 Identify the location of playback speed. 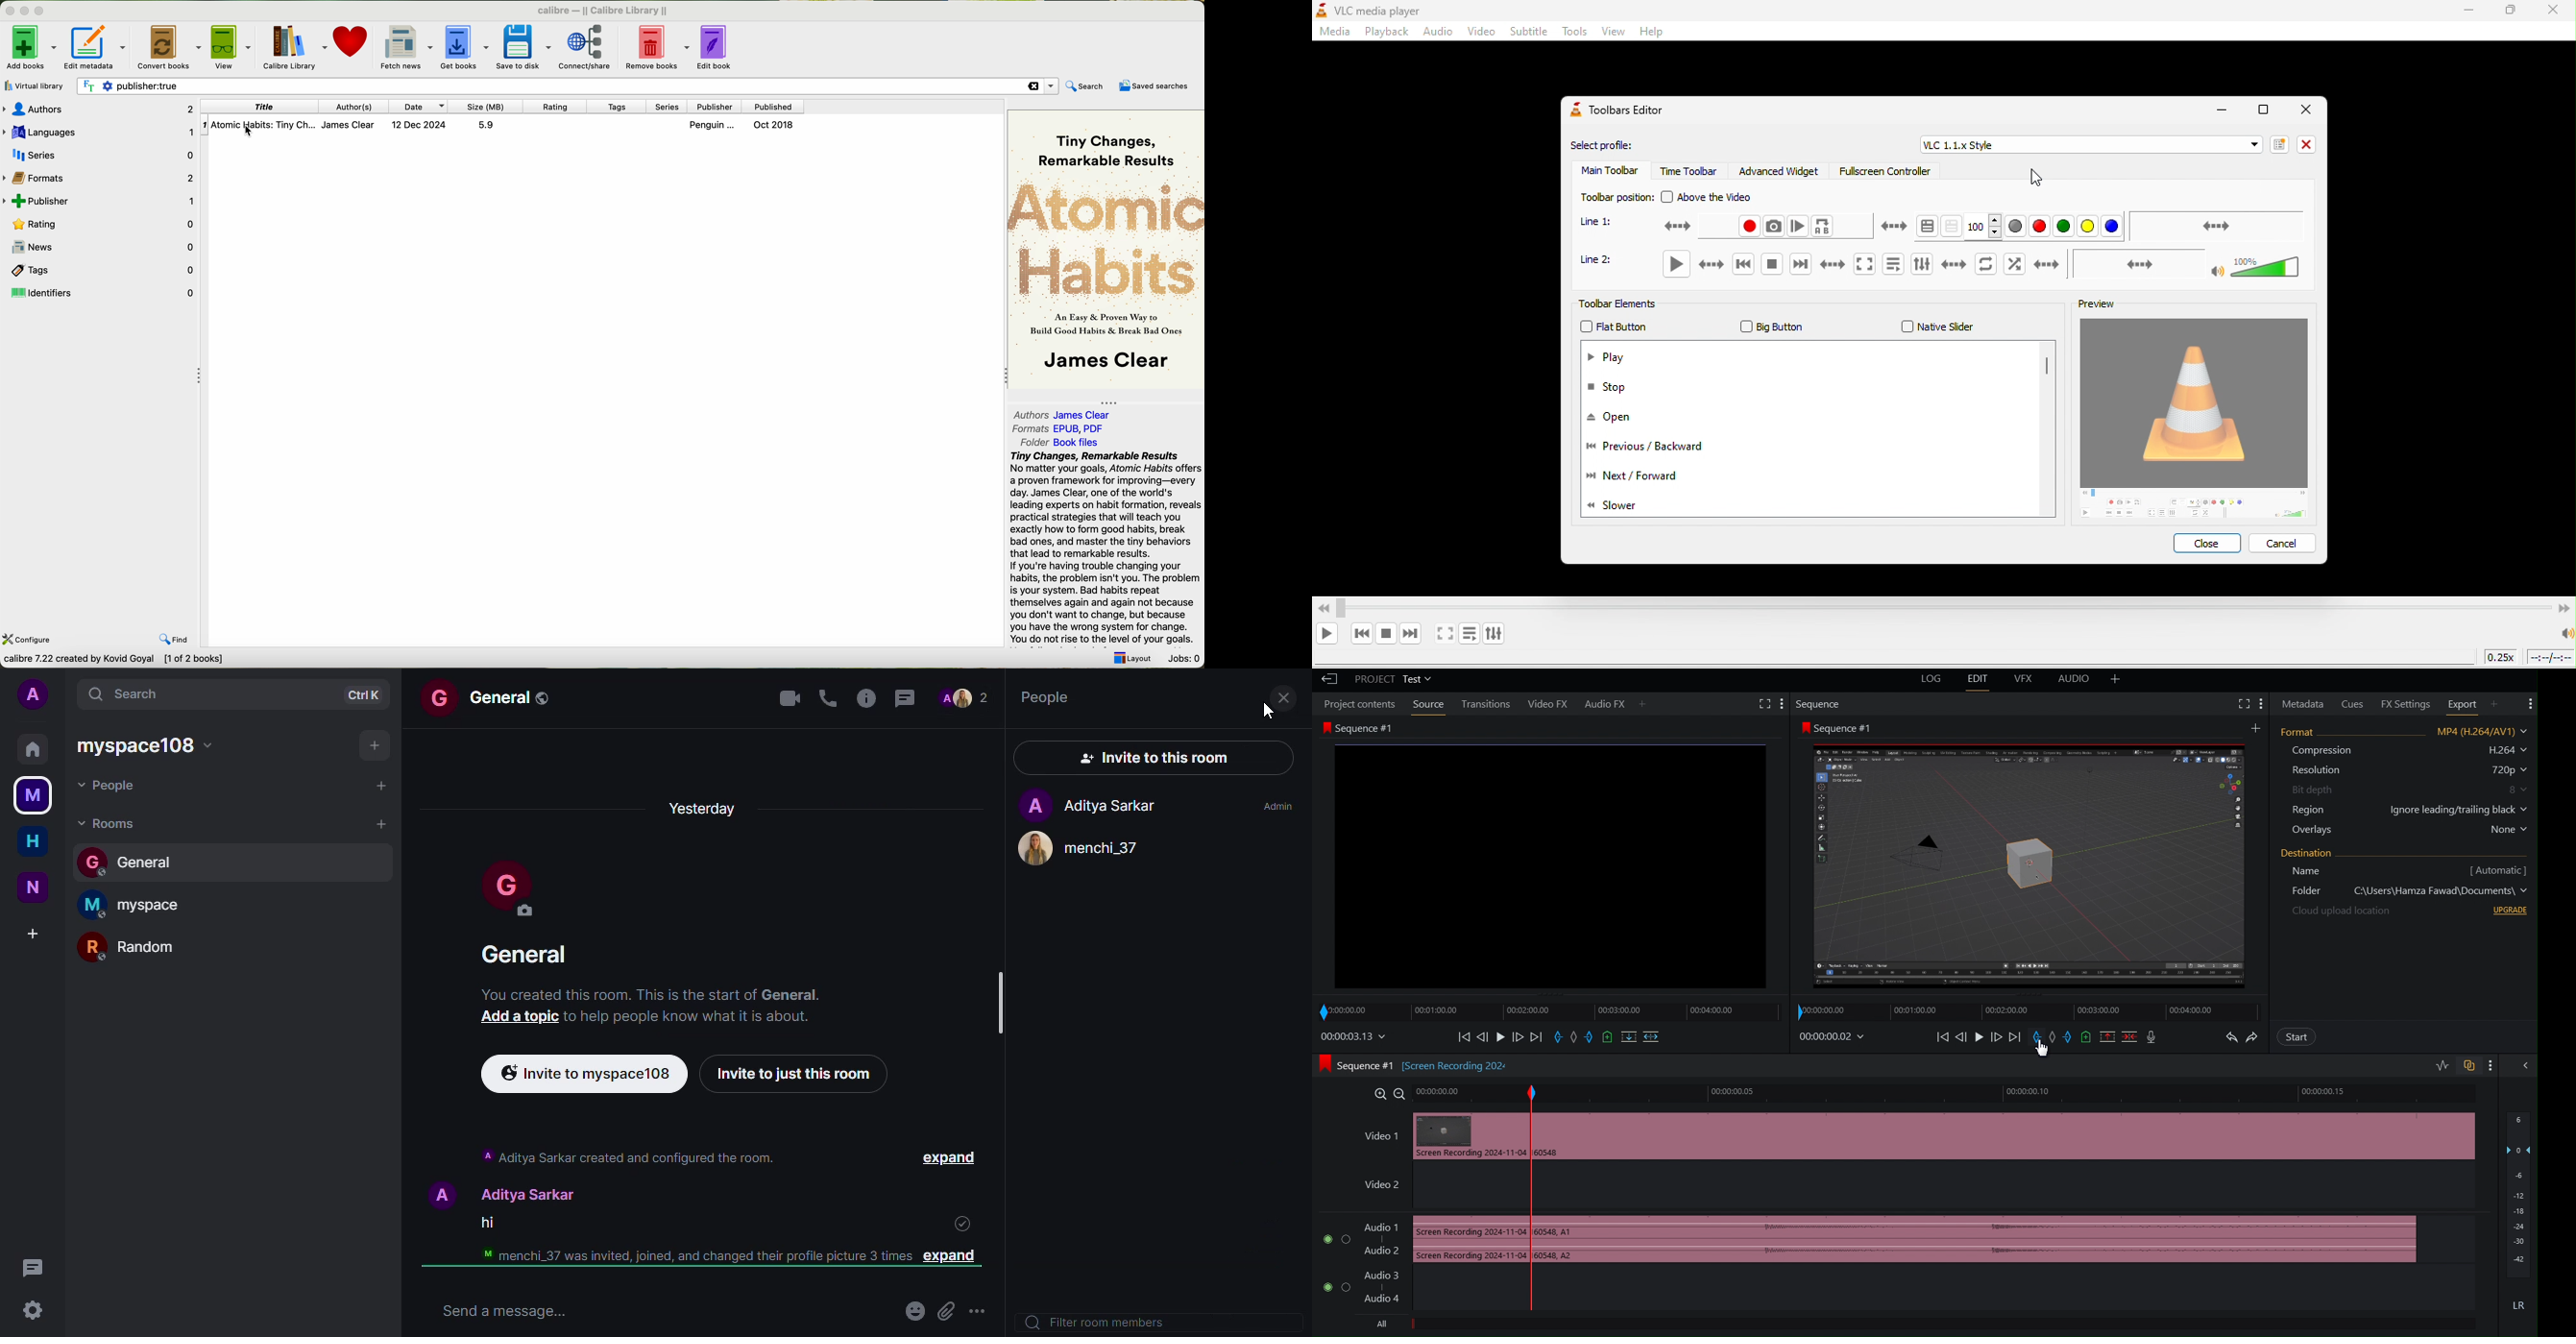
(2502, 659).